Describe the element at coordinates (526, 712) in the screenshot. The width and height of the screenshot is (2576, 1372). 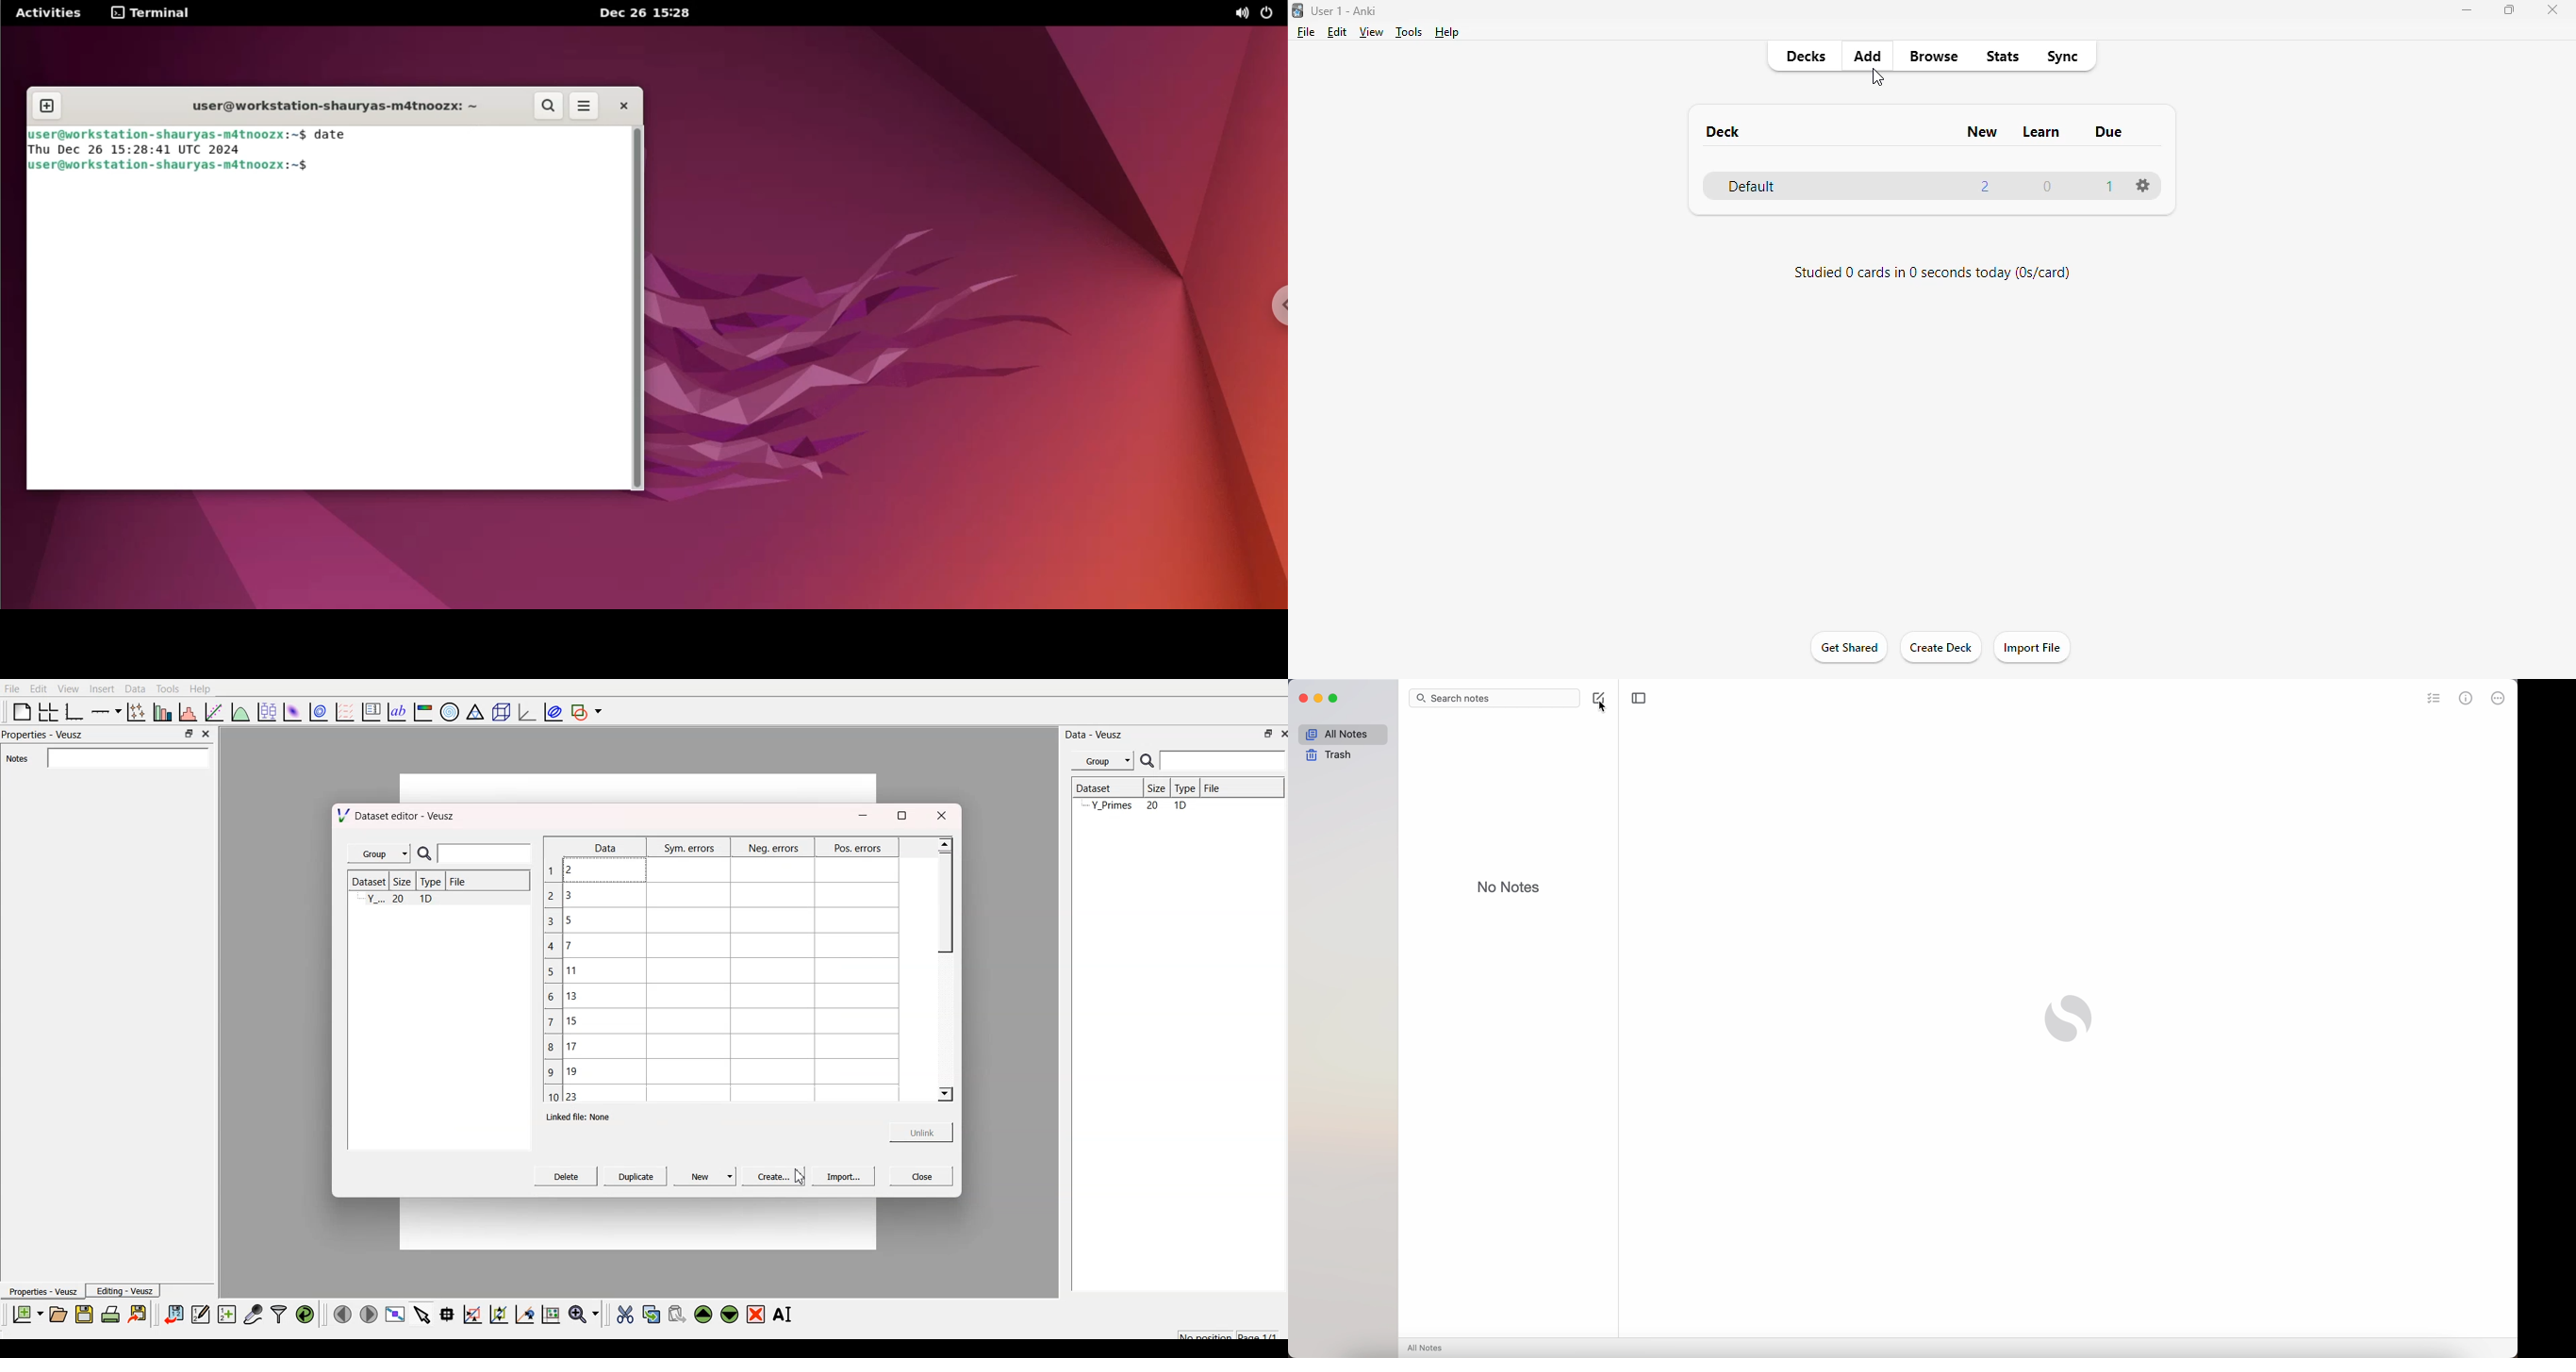
I see `3D graph` at that location.